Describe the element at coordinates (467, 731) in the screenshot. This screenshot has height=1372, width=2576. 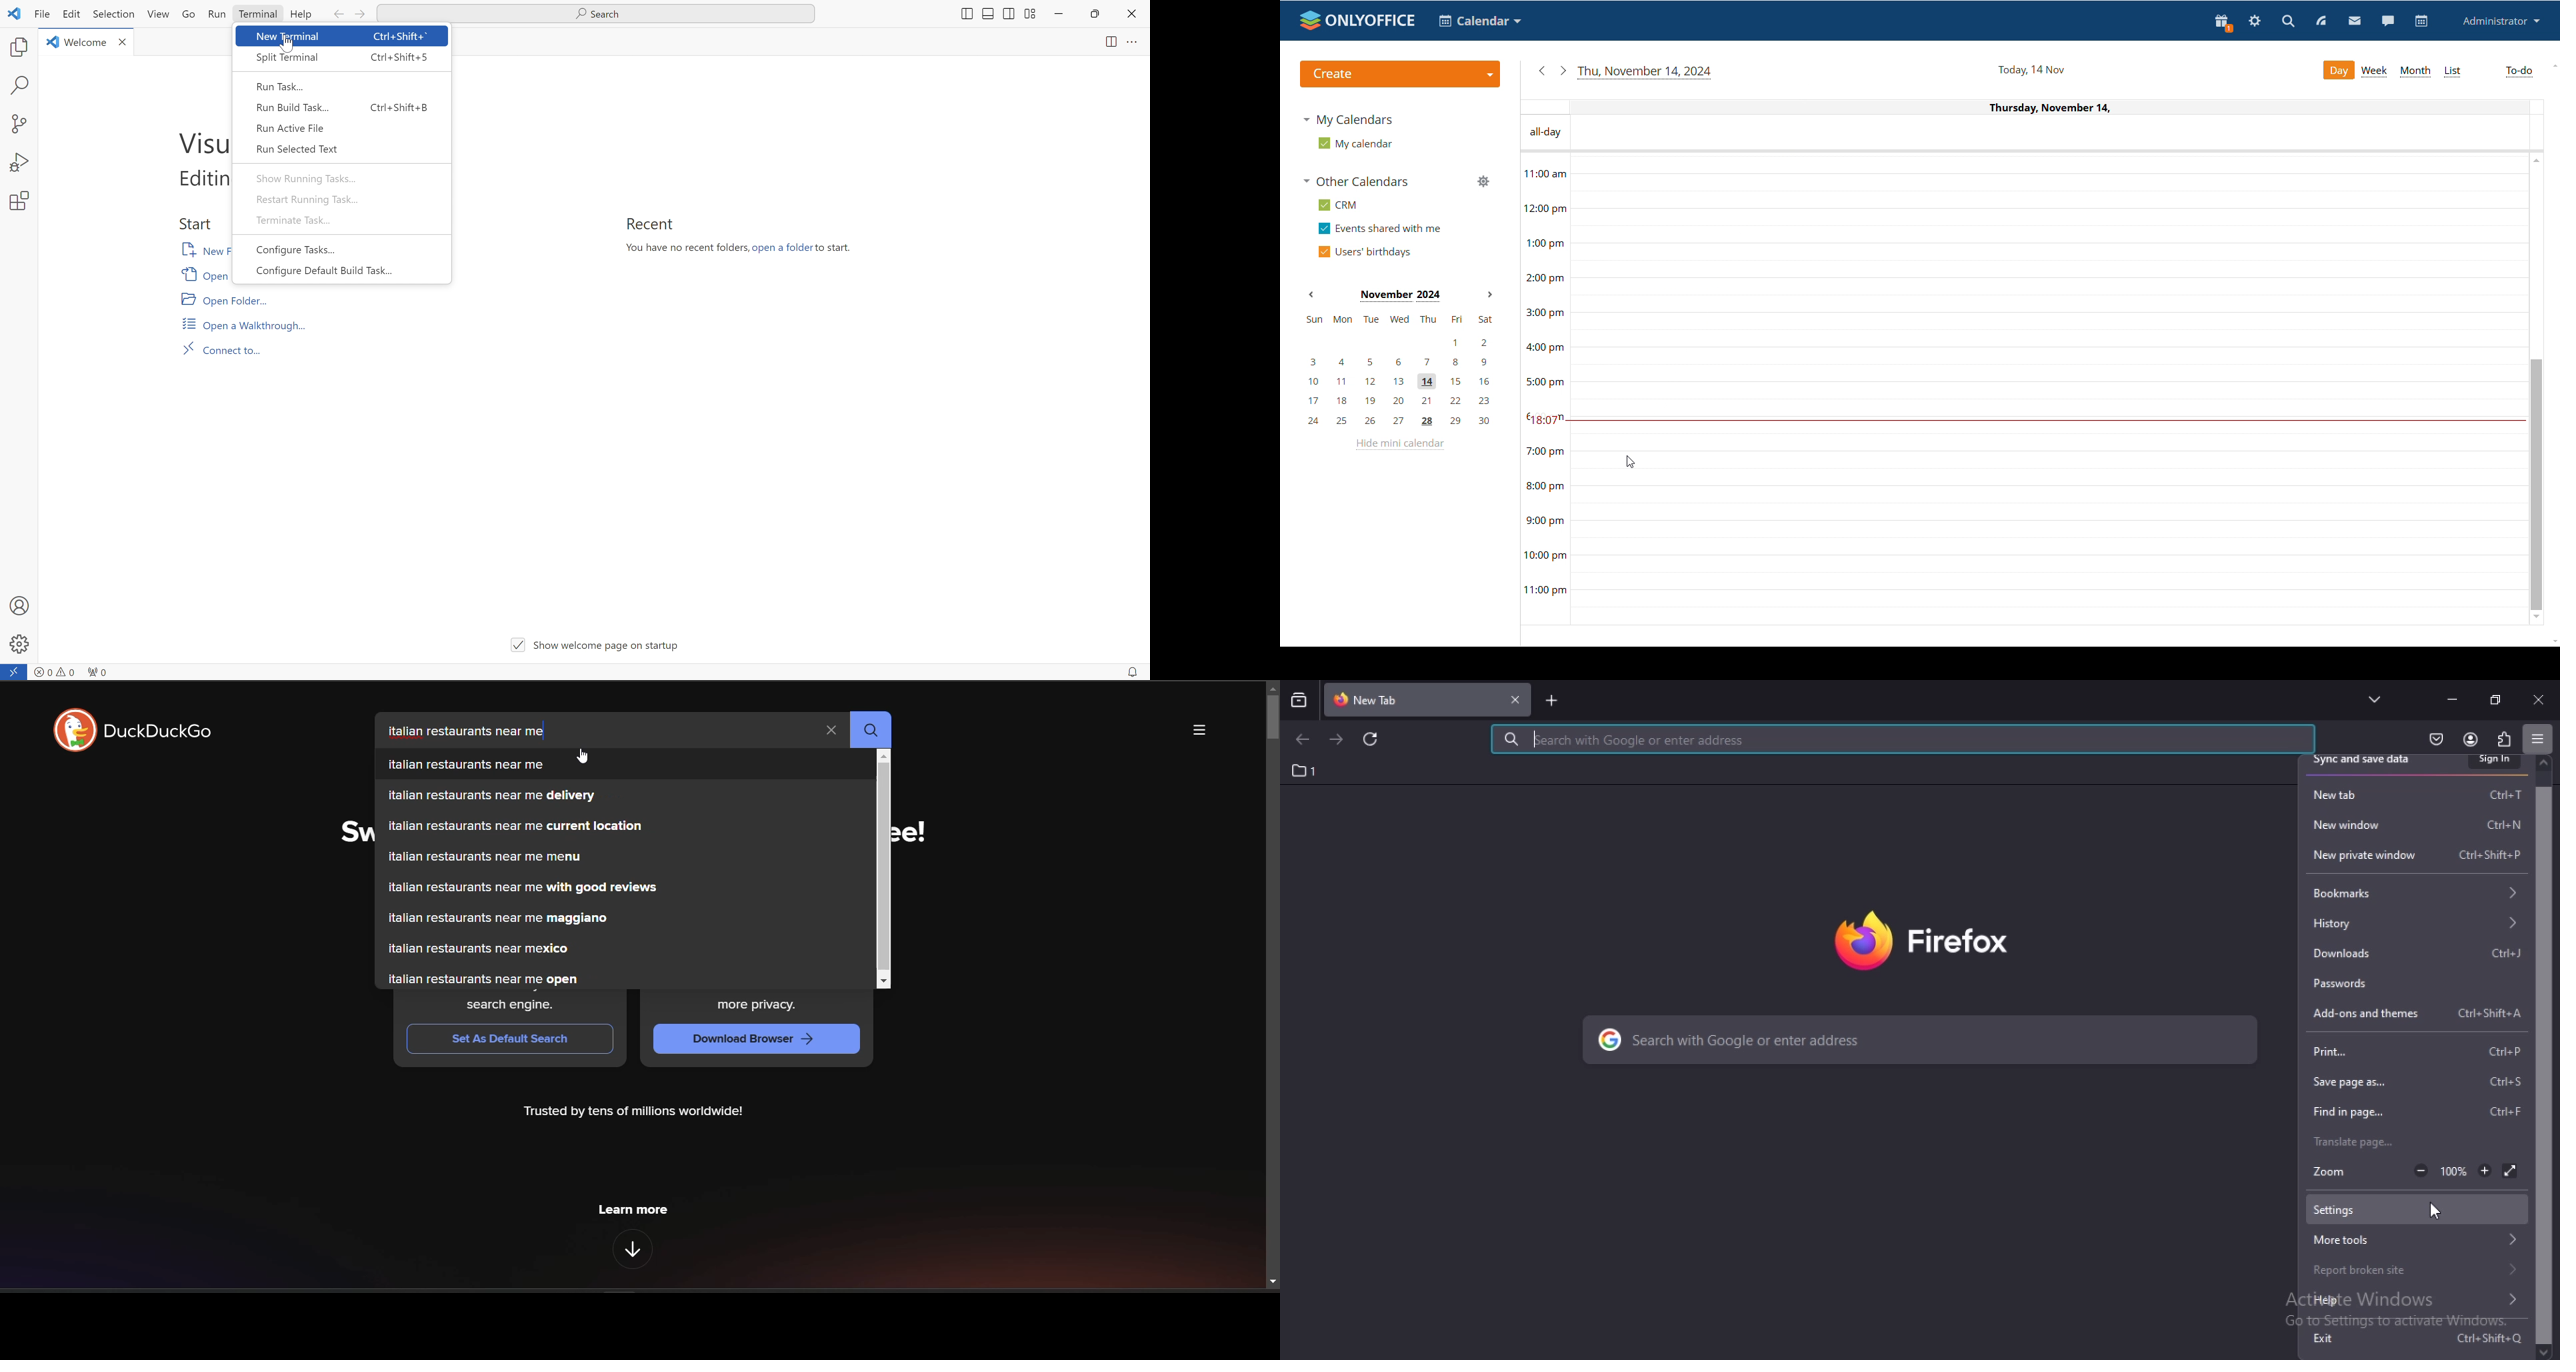
I see `italian restaurants near me` at that location.